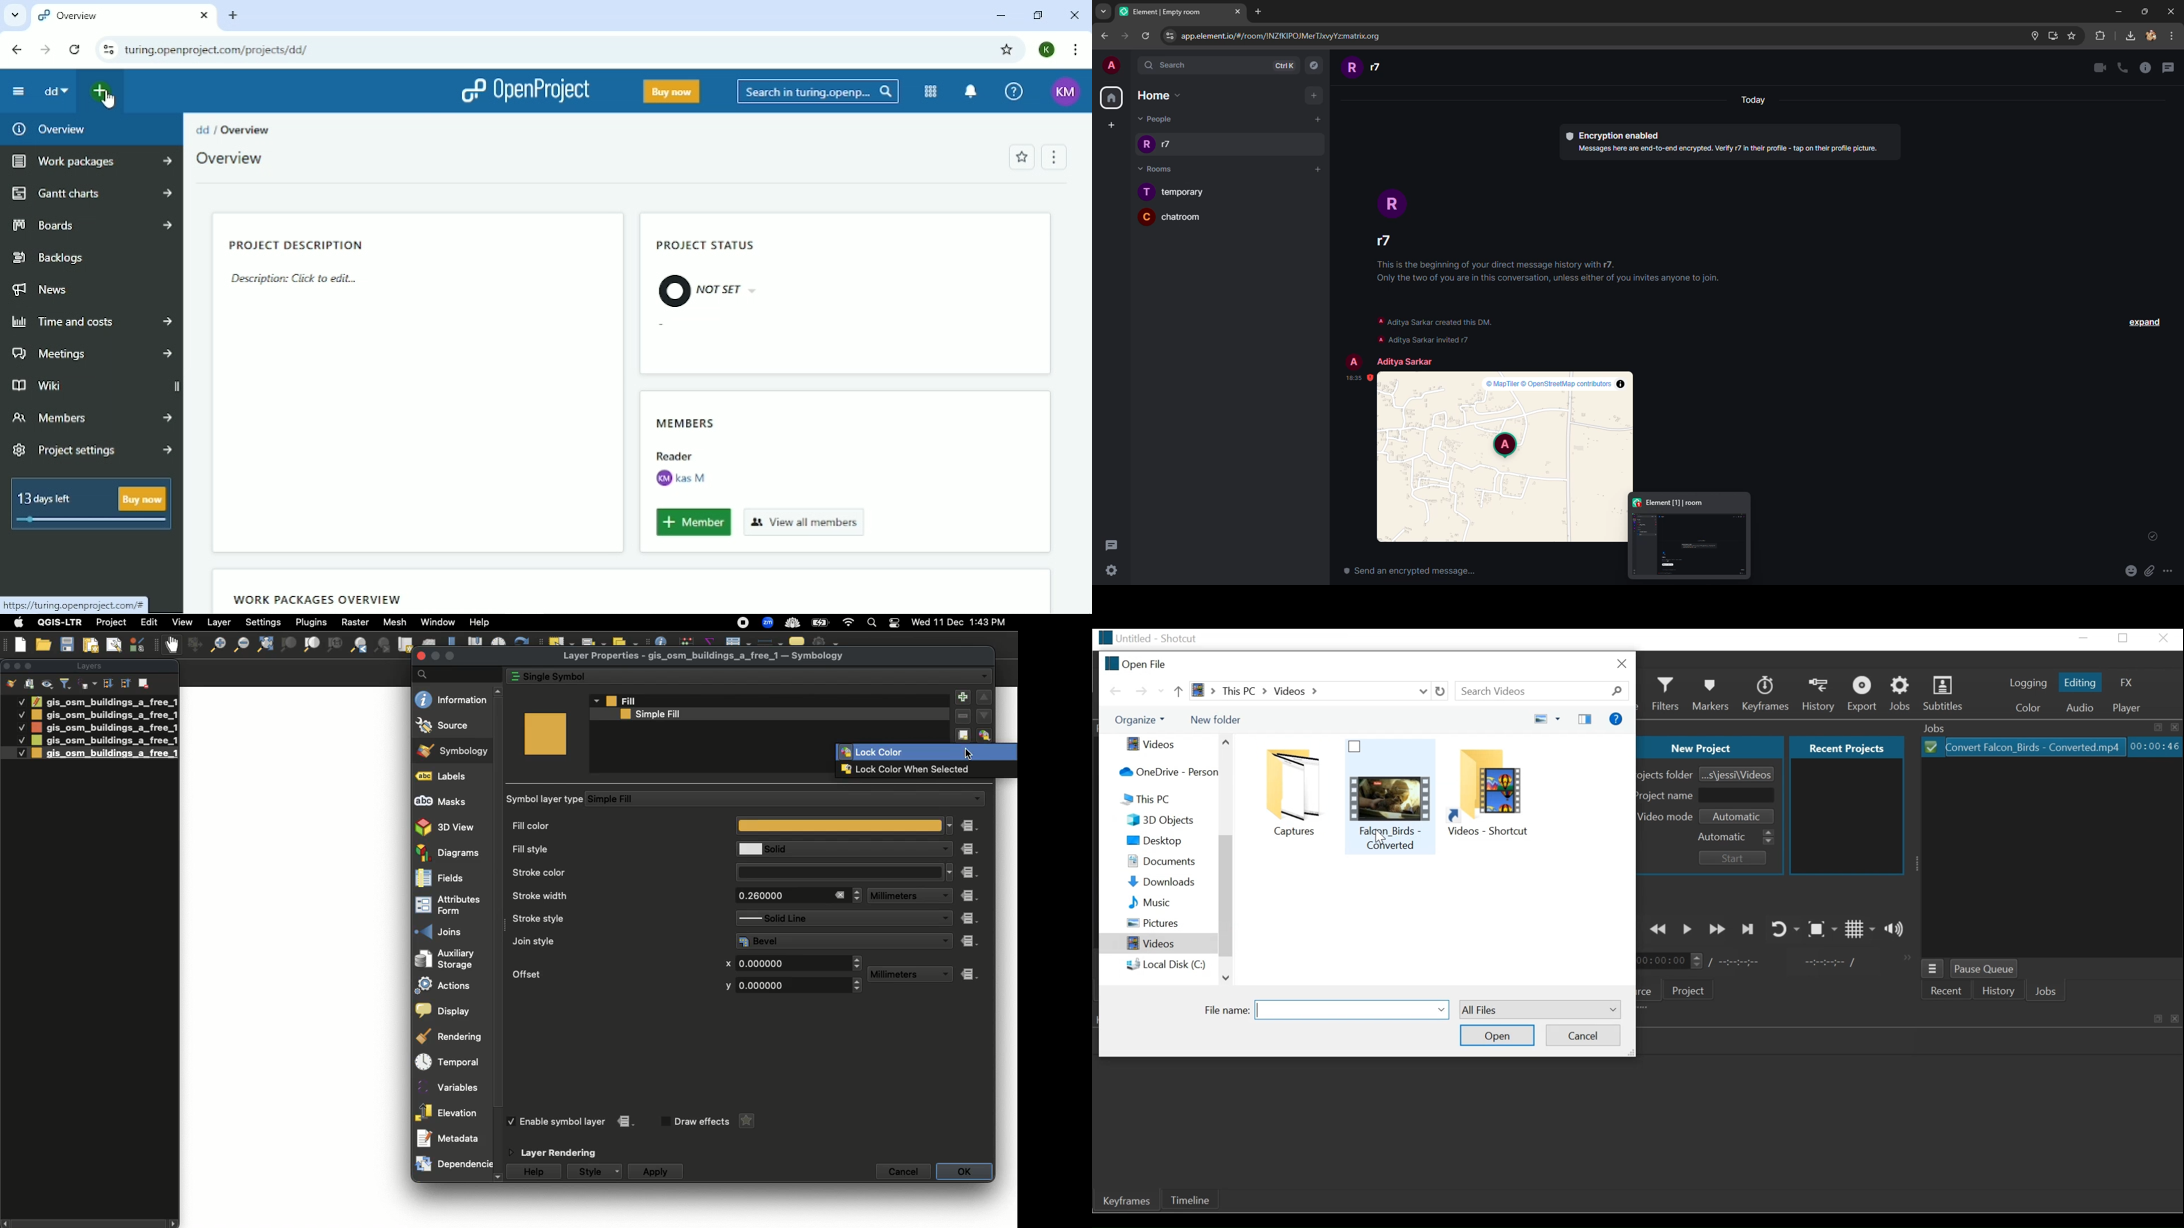 Image resolution: width=2184 pixels, height=1232 pixels. Describe the element at coordinates (1497, 795) in the screenshot. I see `folder` at that location.